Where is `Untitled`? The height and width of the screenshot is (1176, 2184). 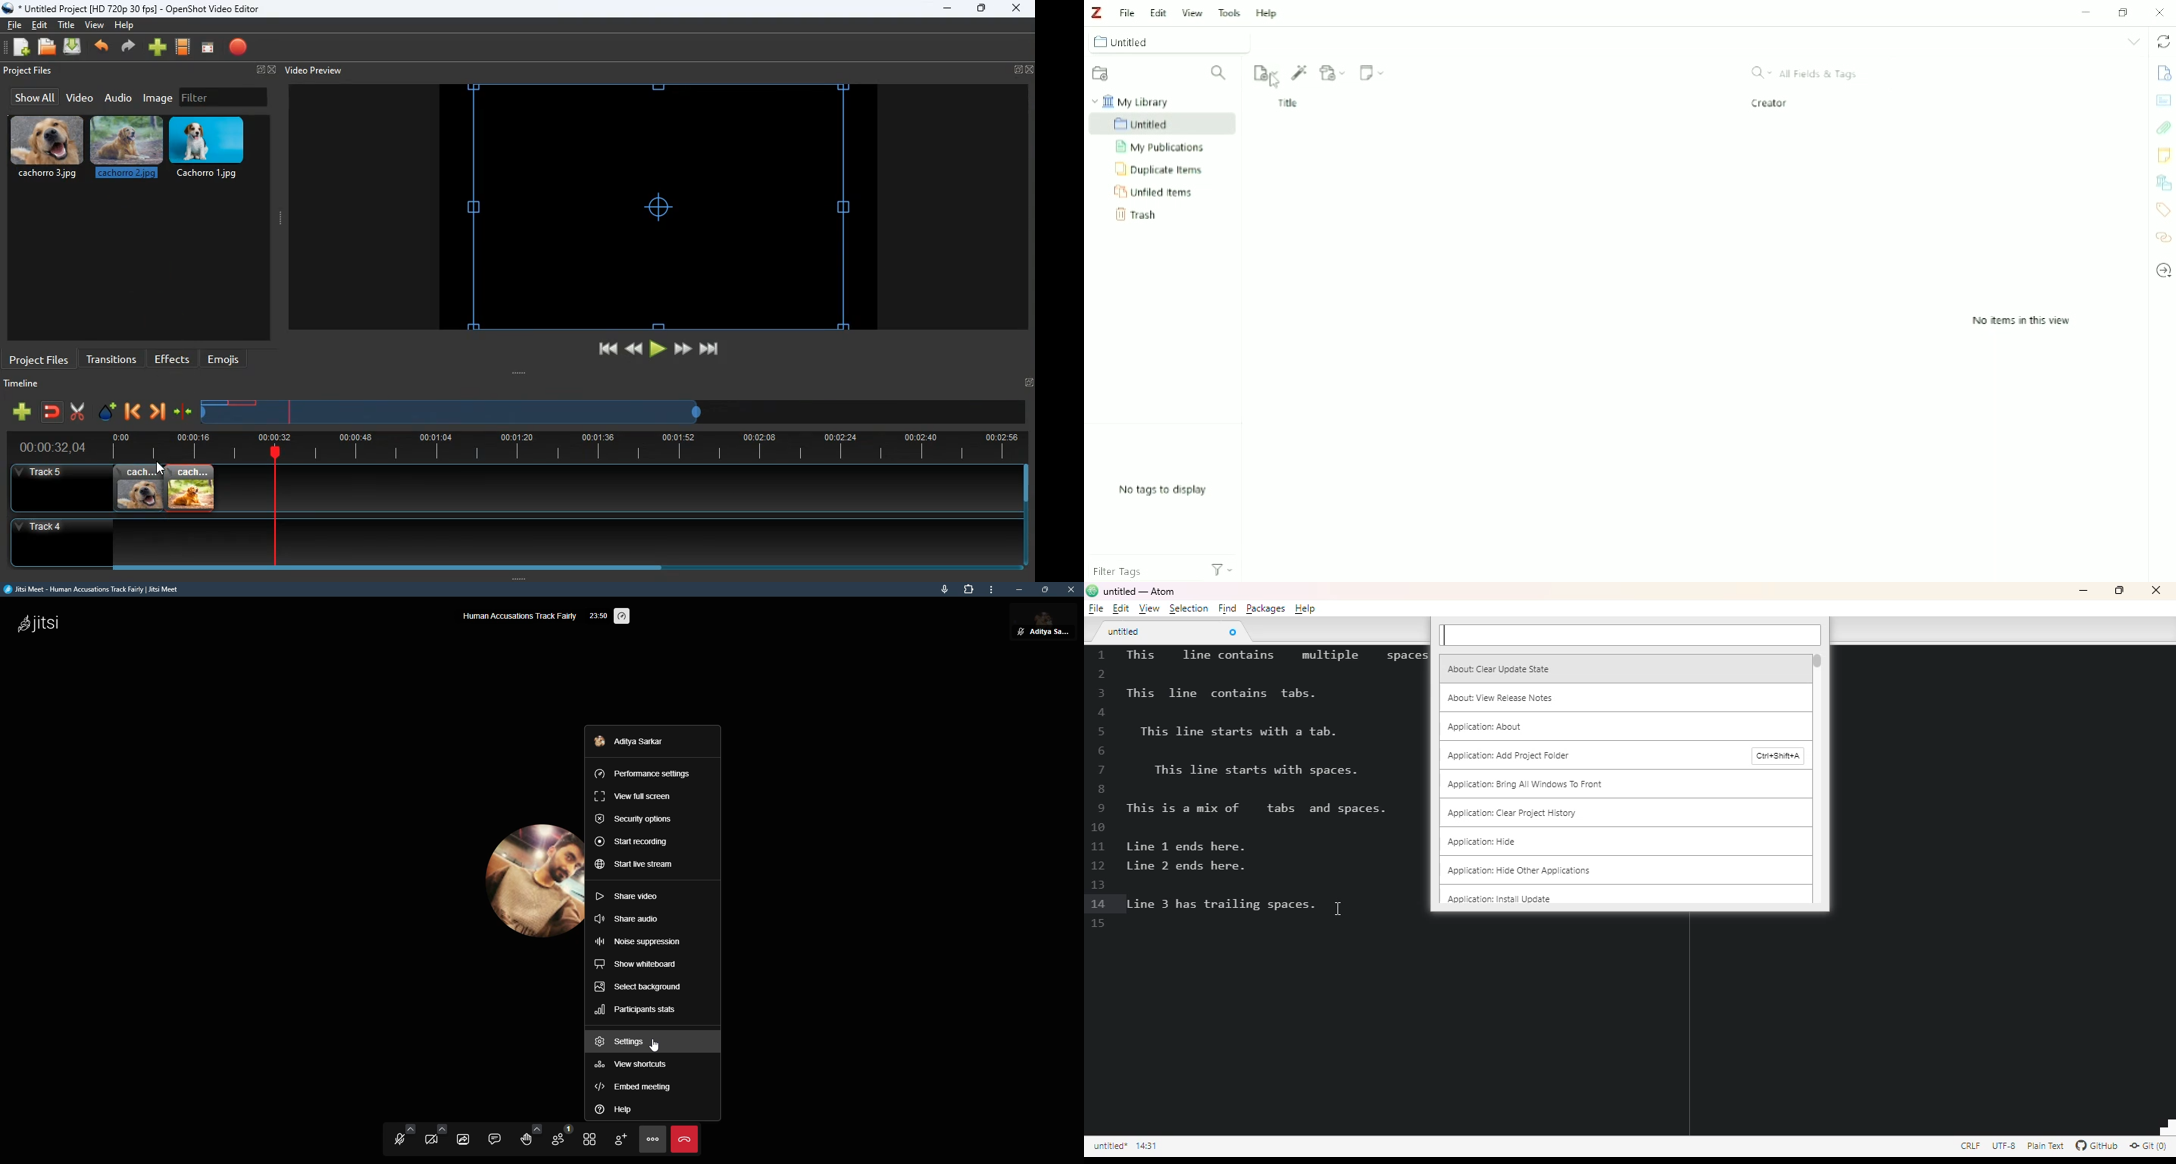
Untitled is located at coordinates (1173, 41).